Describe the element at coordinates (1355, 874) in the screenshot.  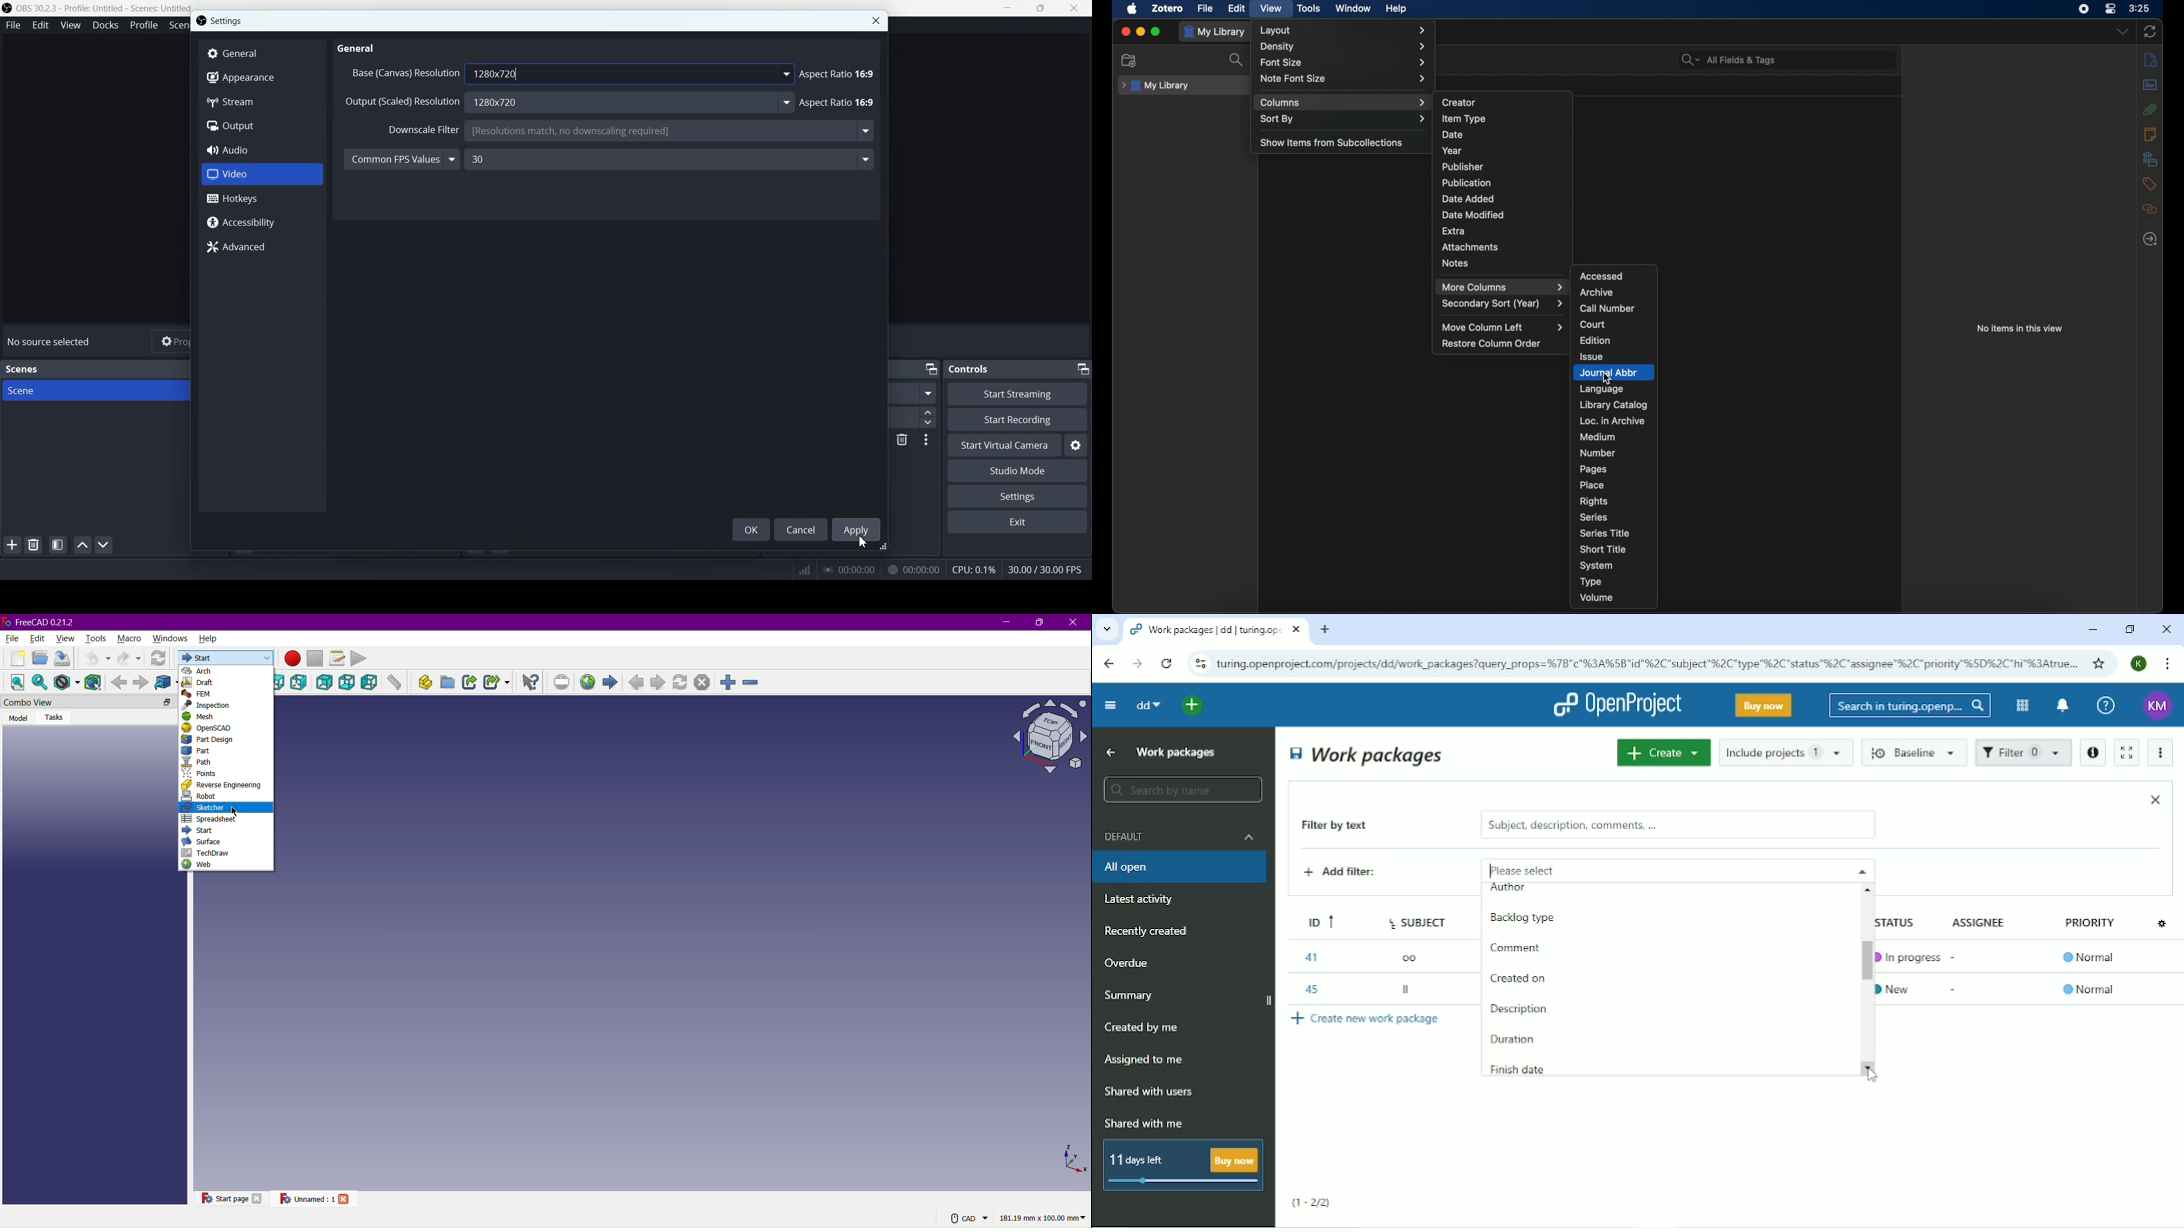
I see `Add filter` at that location.